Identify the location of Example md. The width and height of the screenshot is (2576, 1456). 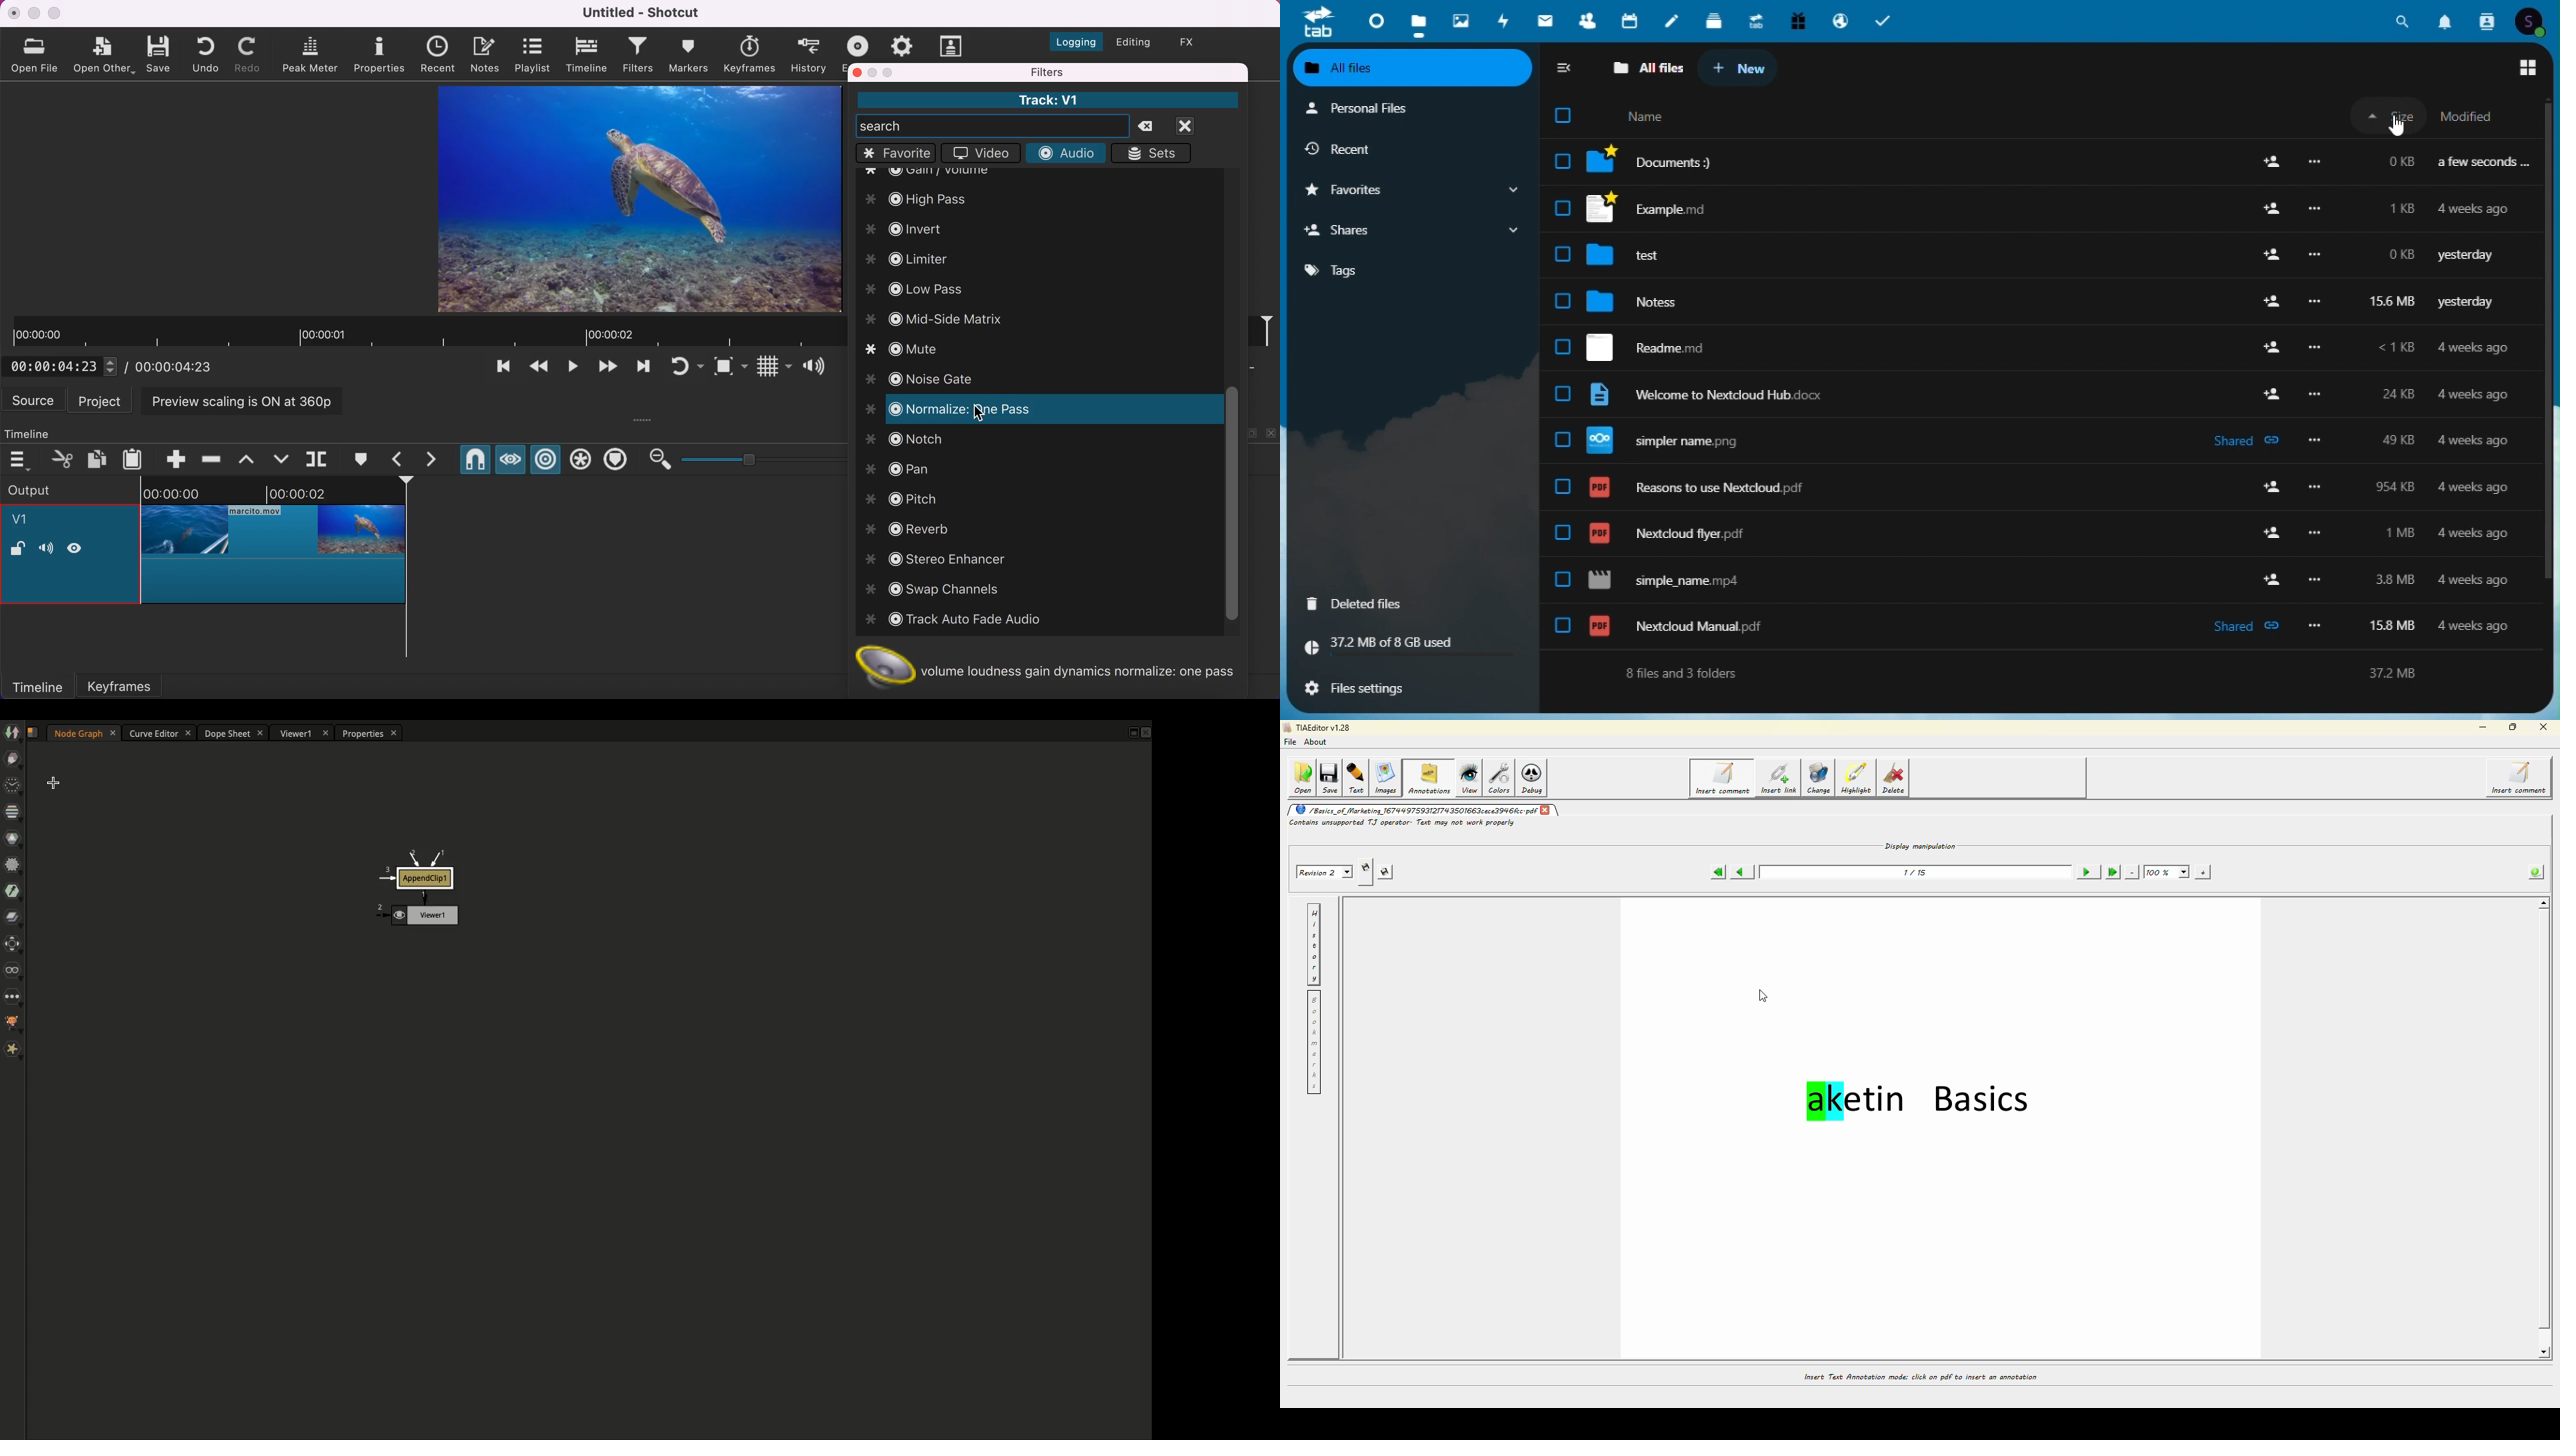
(2036, 207).